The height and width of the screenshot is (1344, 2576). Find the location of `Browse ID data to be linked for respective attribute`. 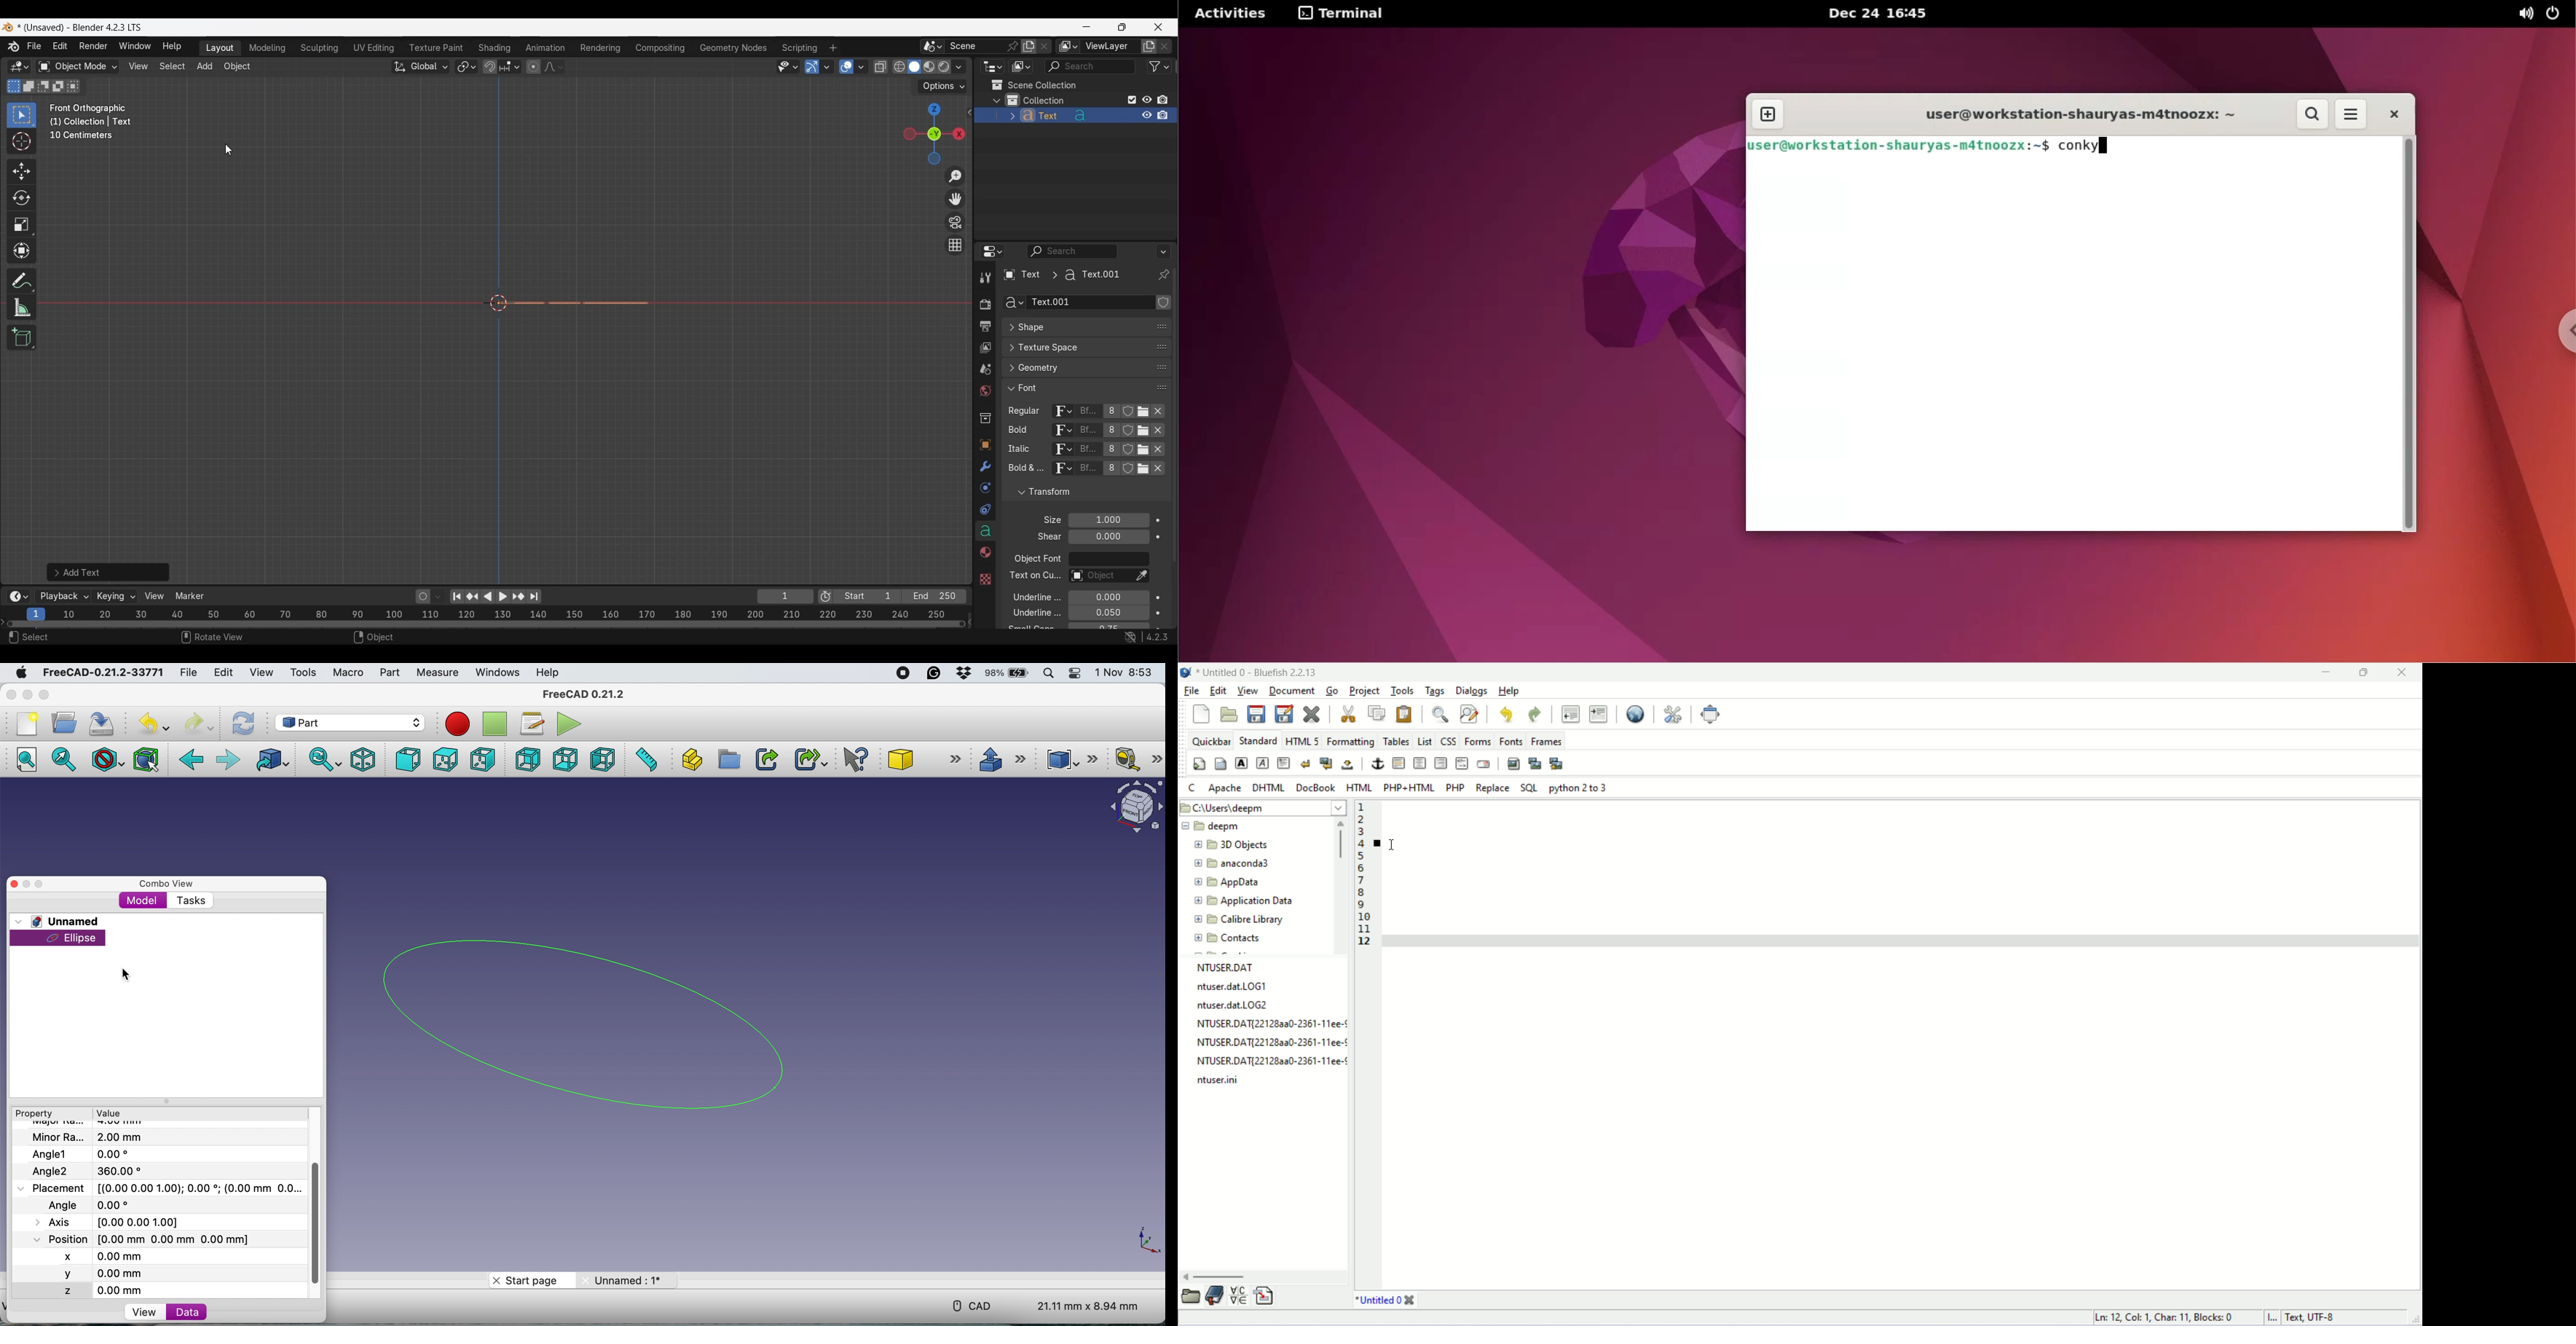

Browse ID data to be linked for respective attribute is located at coordinates (1063, 440).